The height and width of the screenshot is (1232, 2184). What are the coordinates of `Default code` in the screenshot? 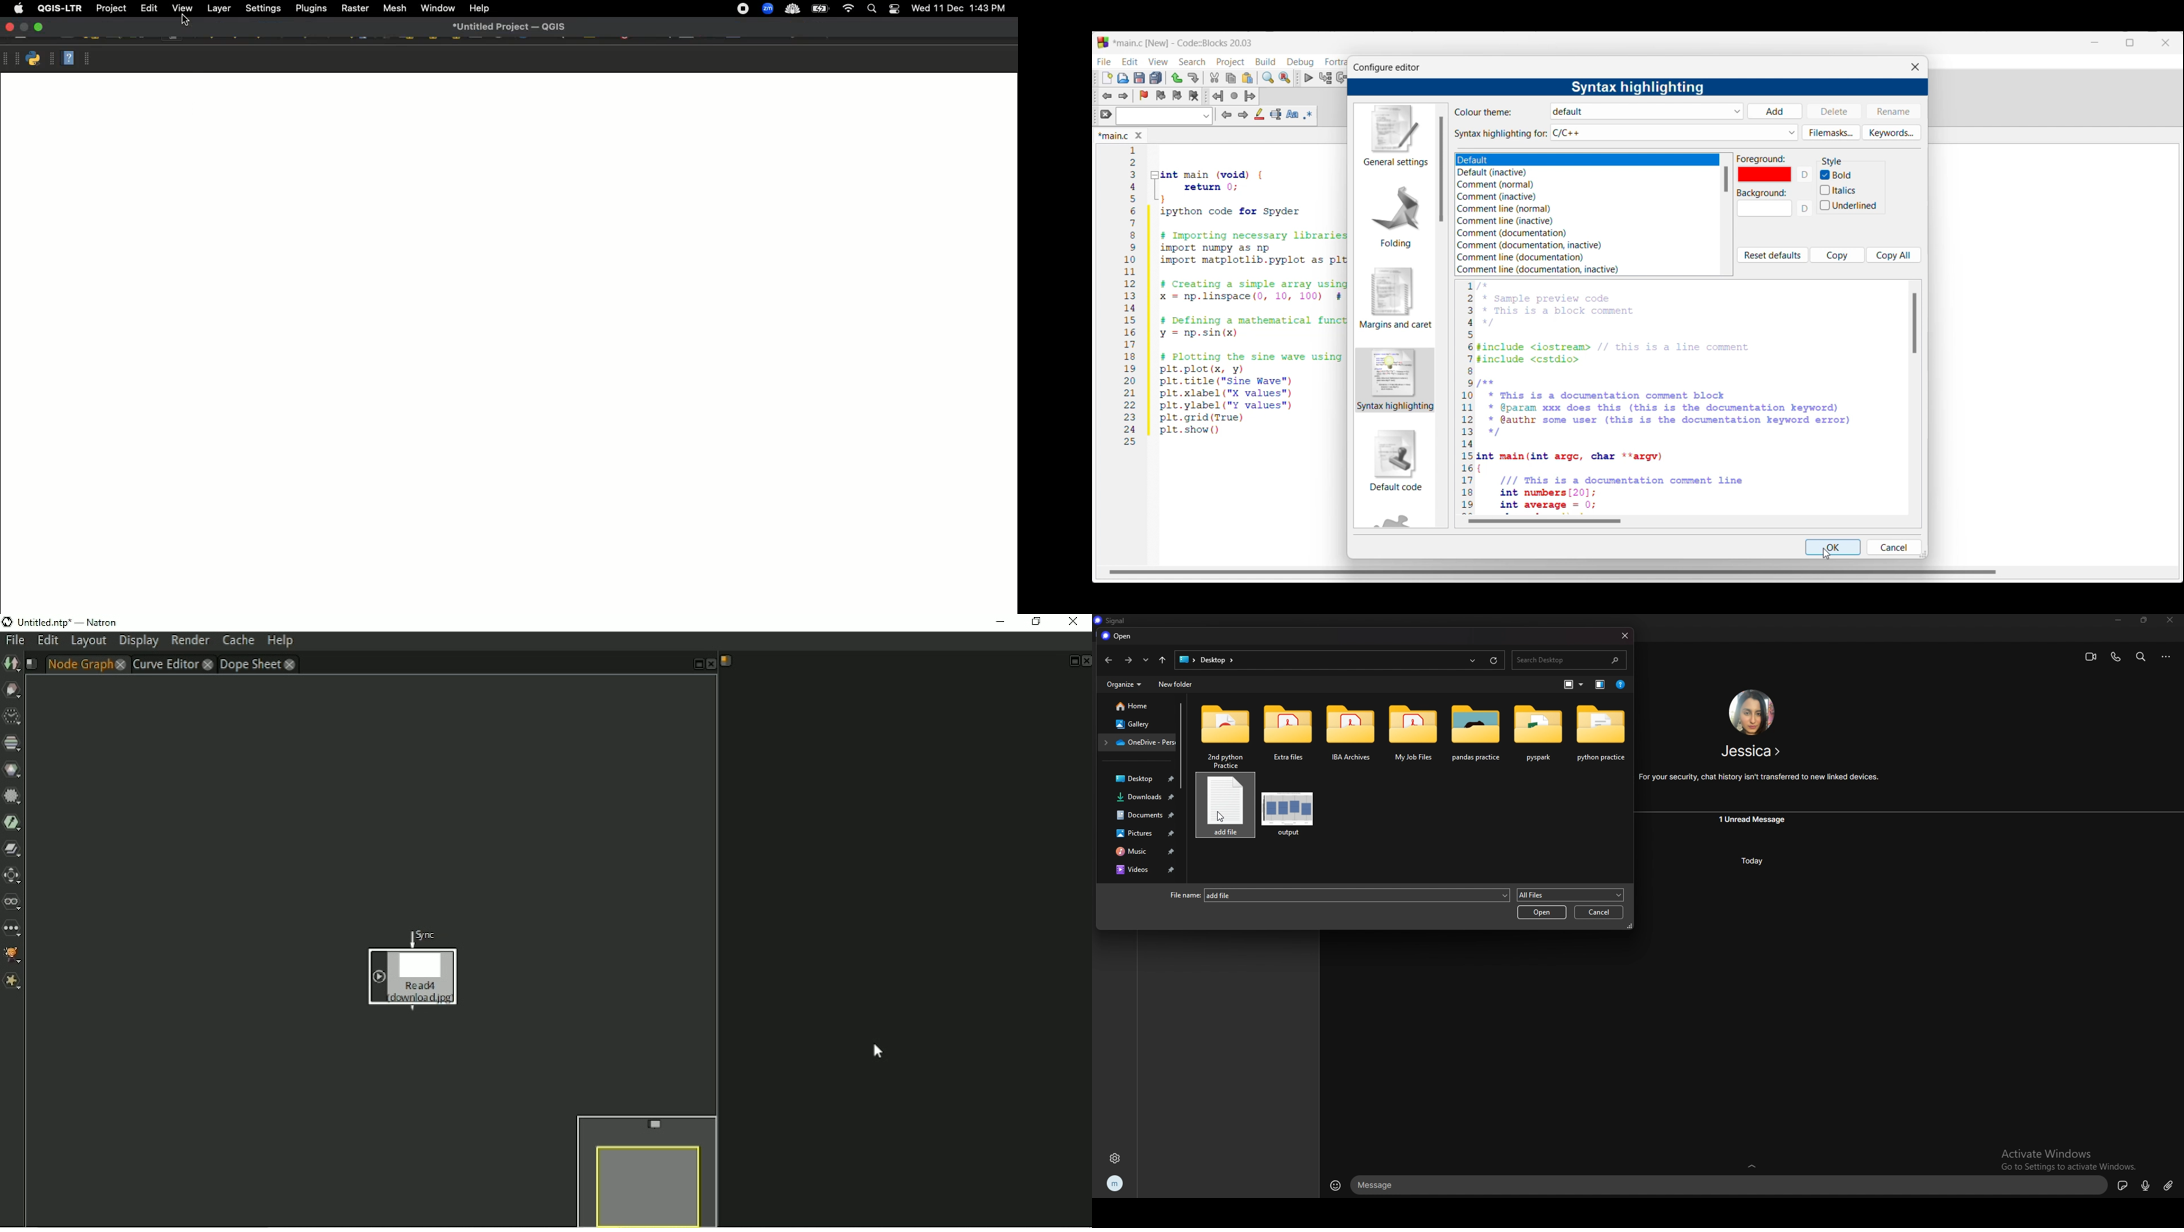 It's located at (1396, 460).